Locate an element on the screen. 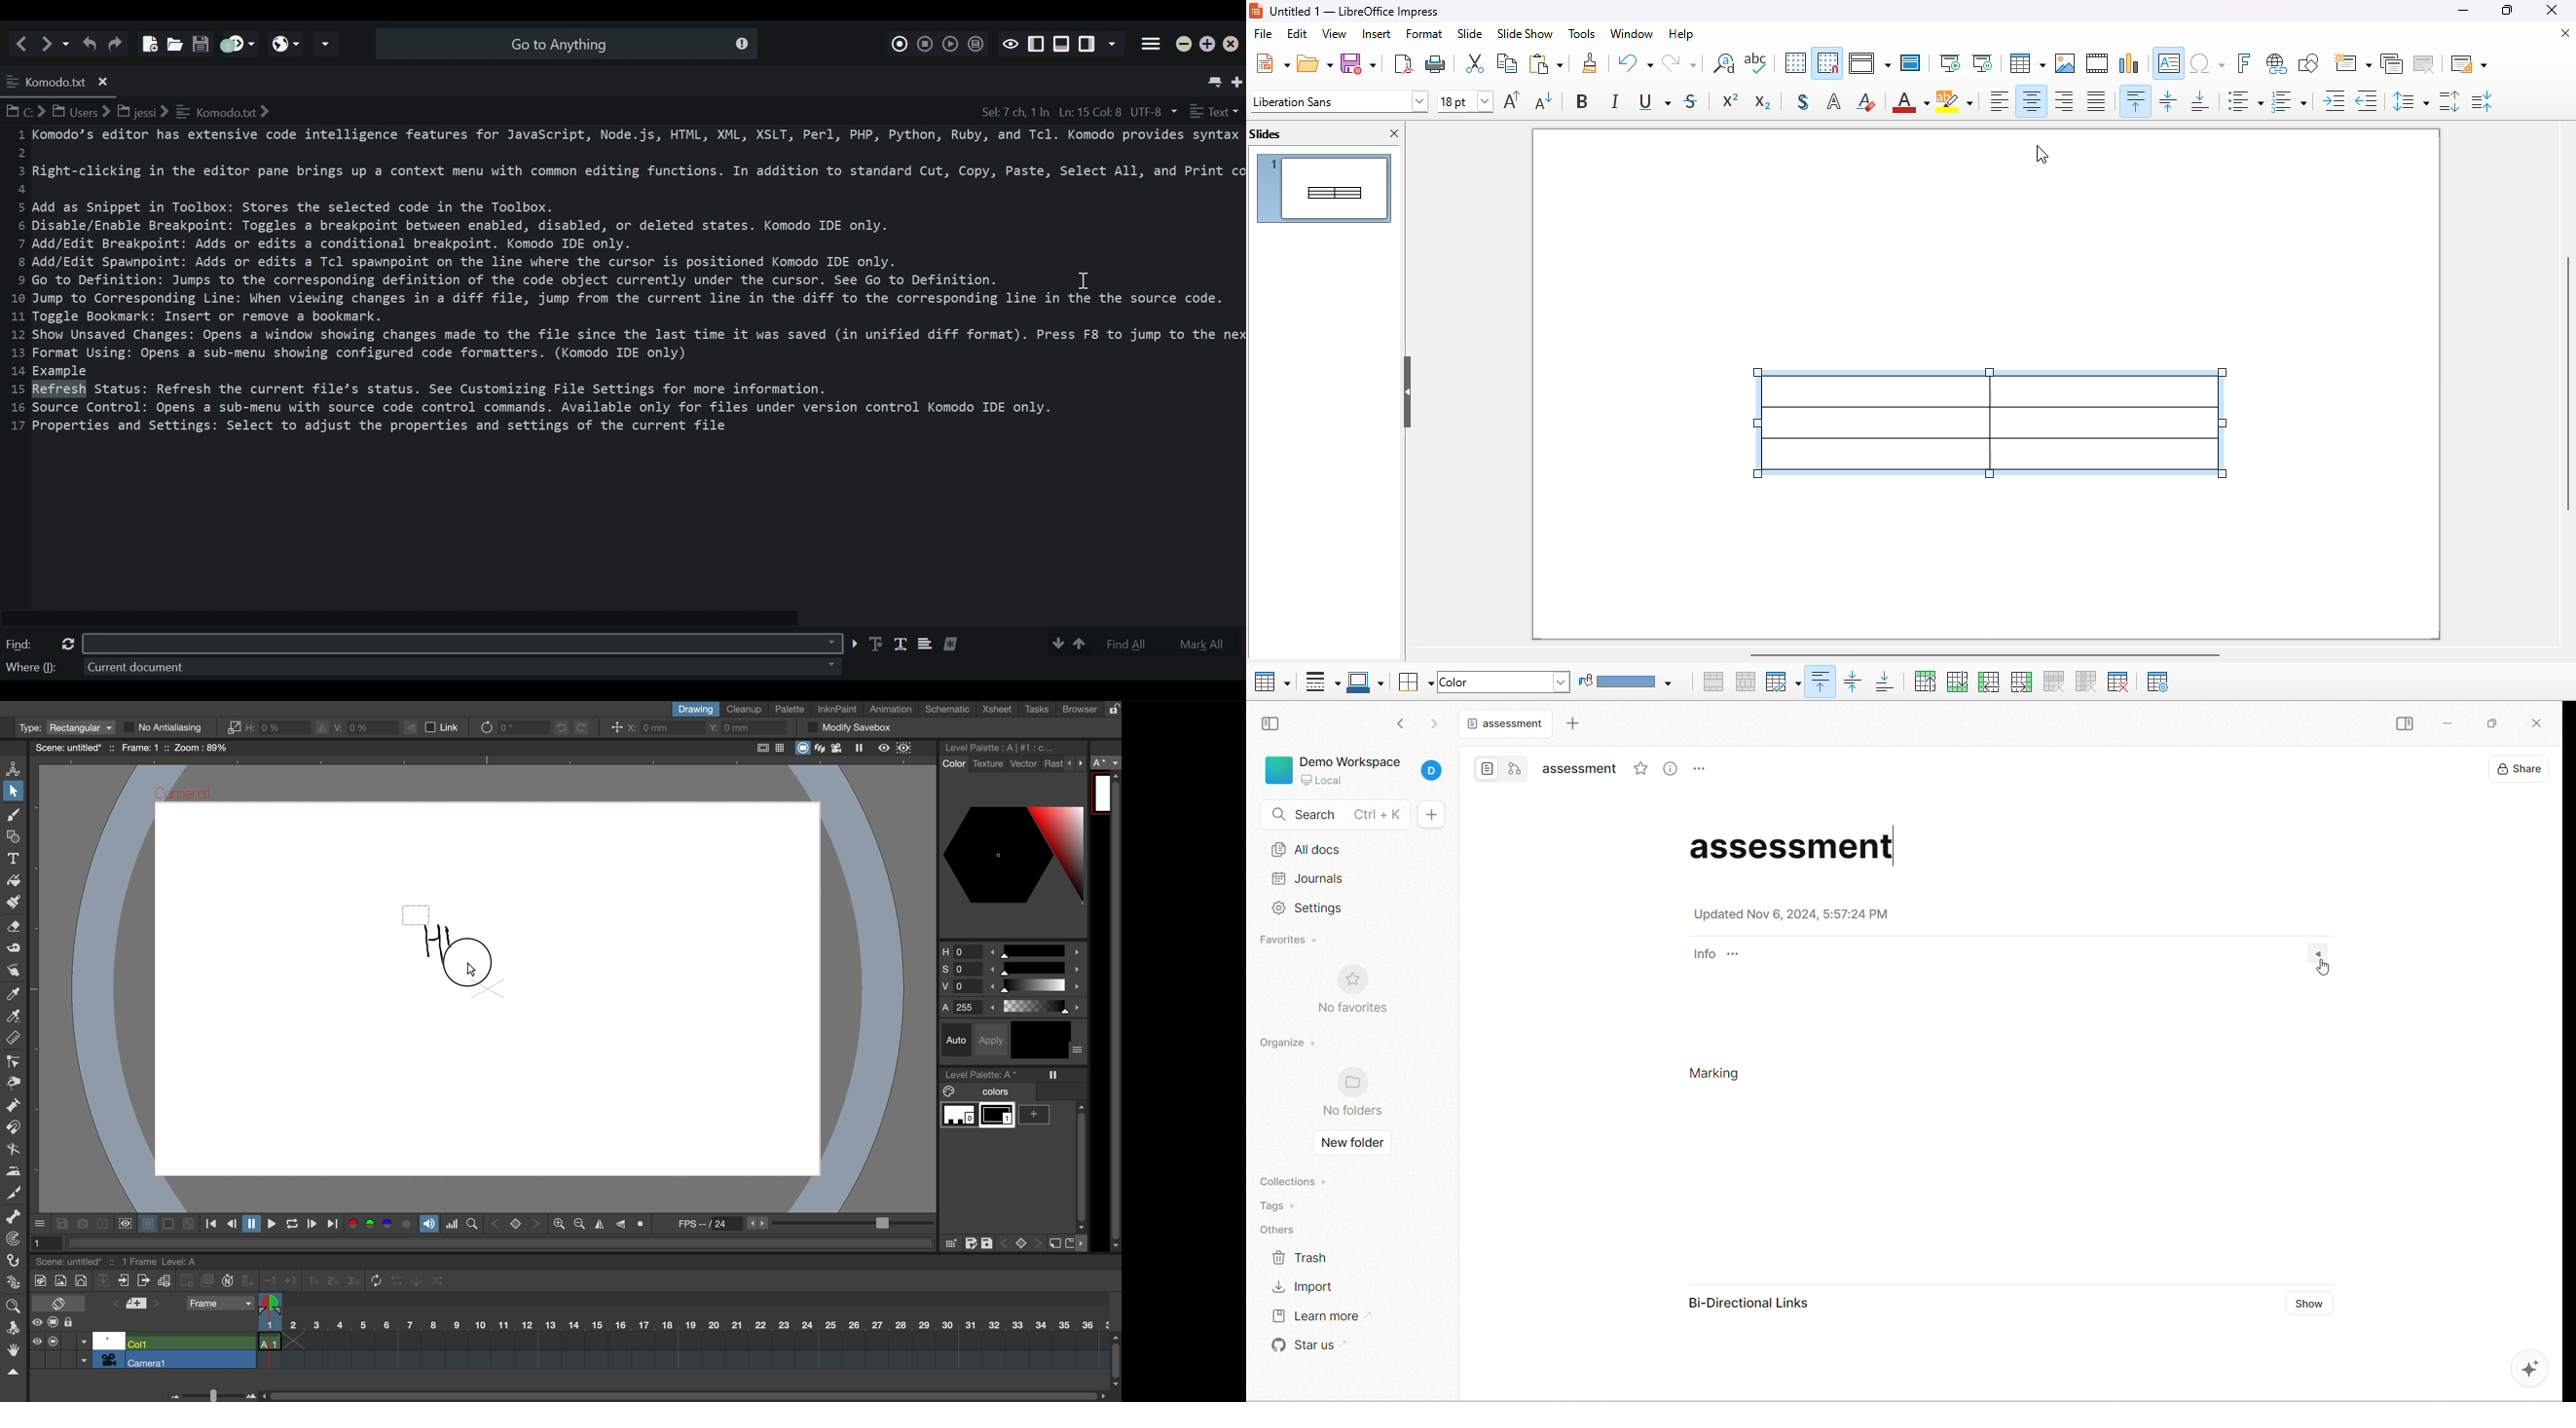  view is located at coordinates (1334, 33).